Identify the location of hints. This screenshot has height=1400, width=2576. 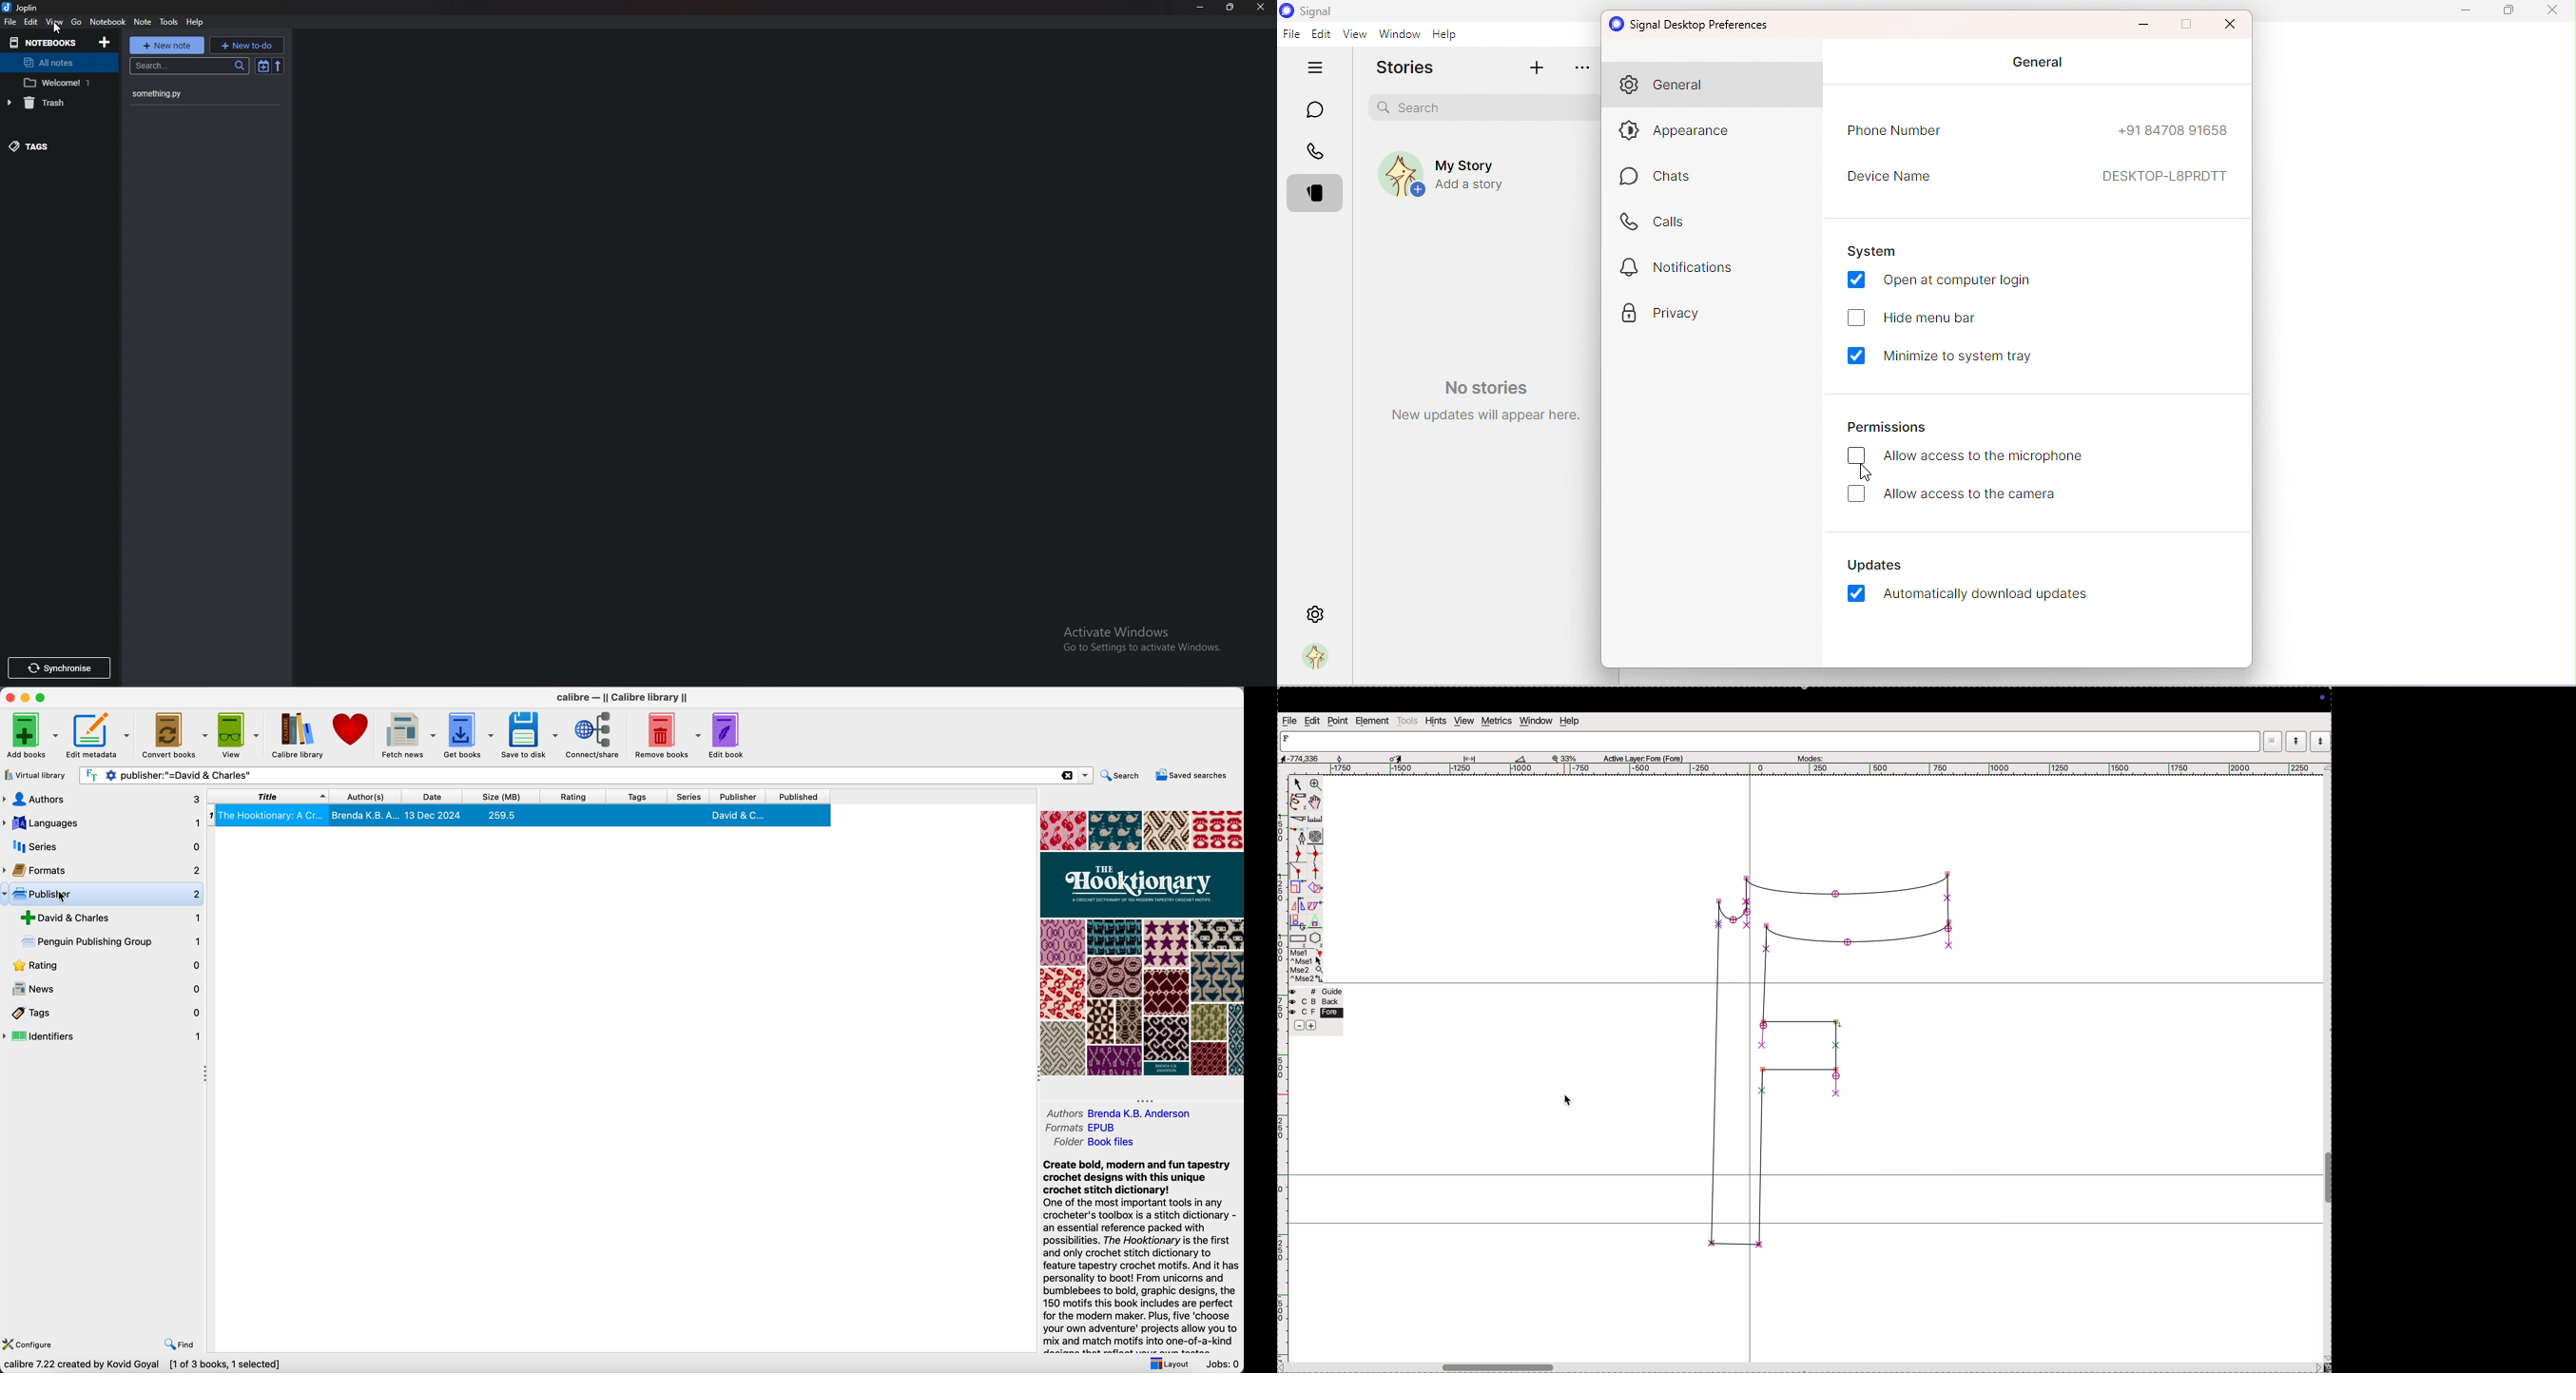
(1436, 721).